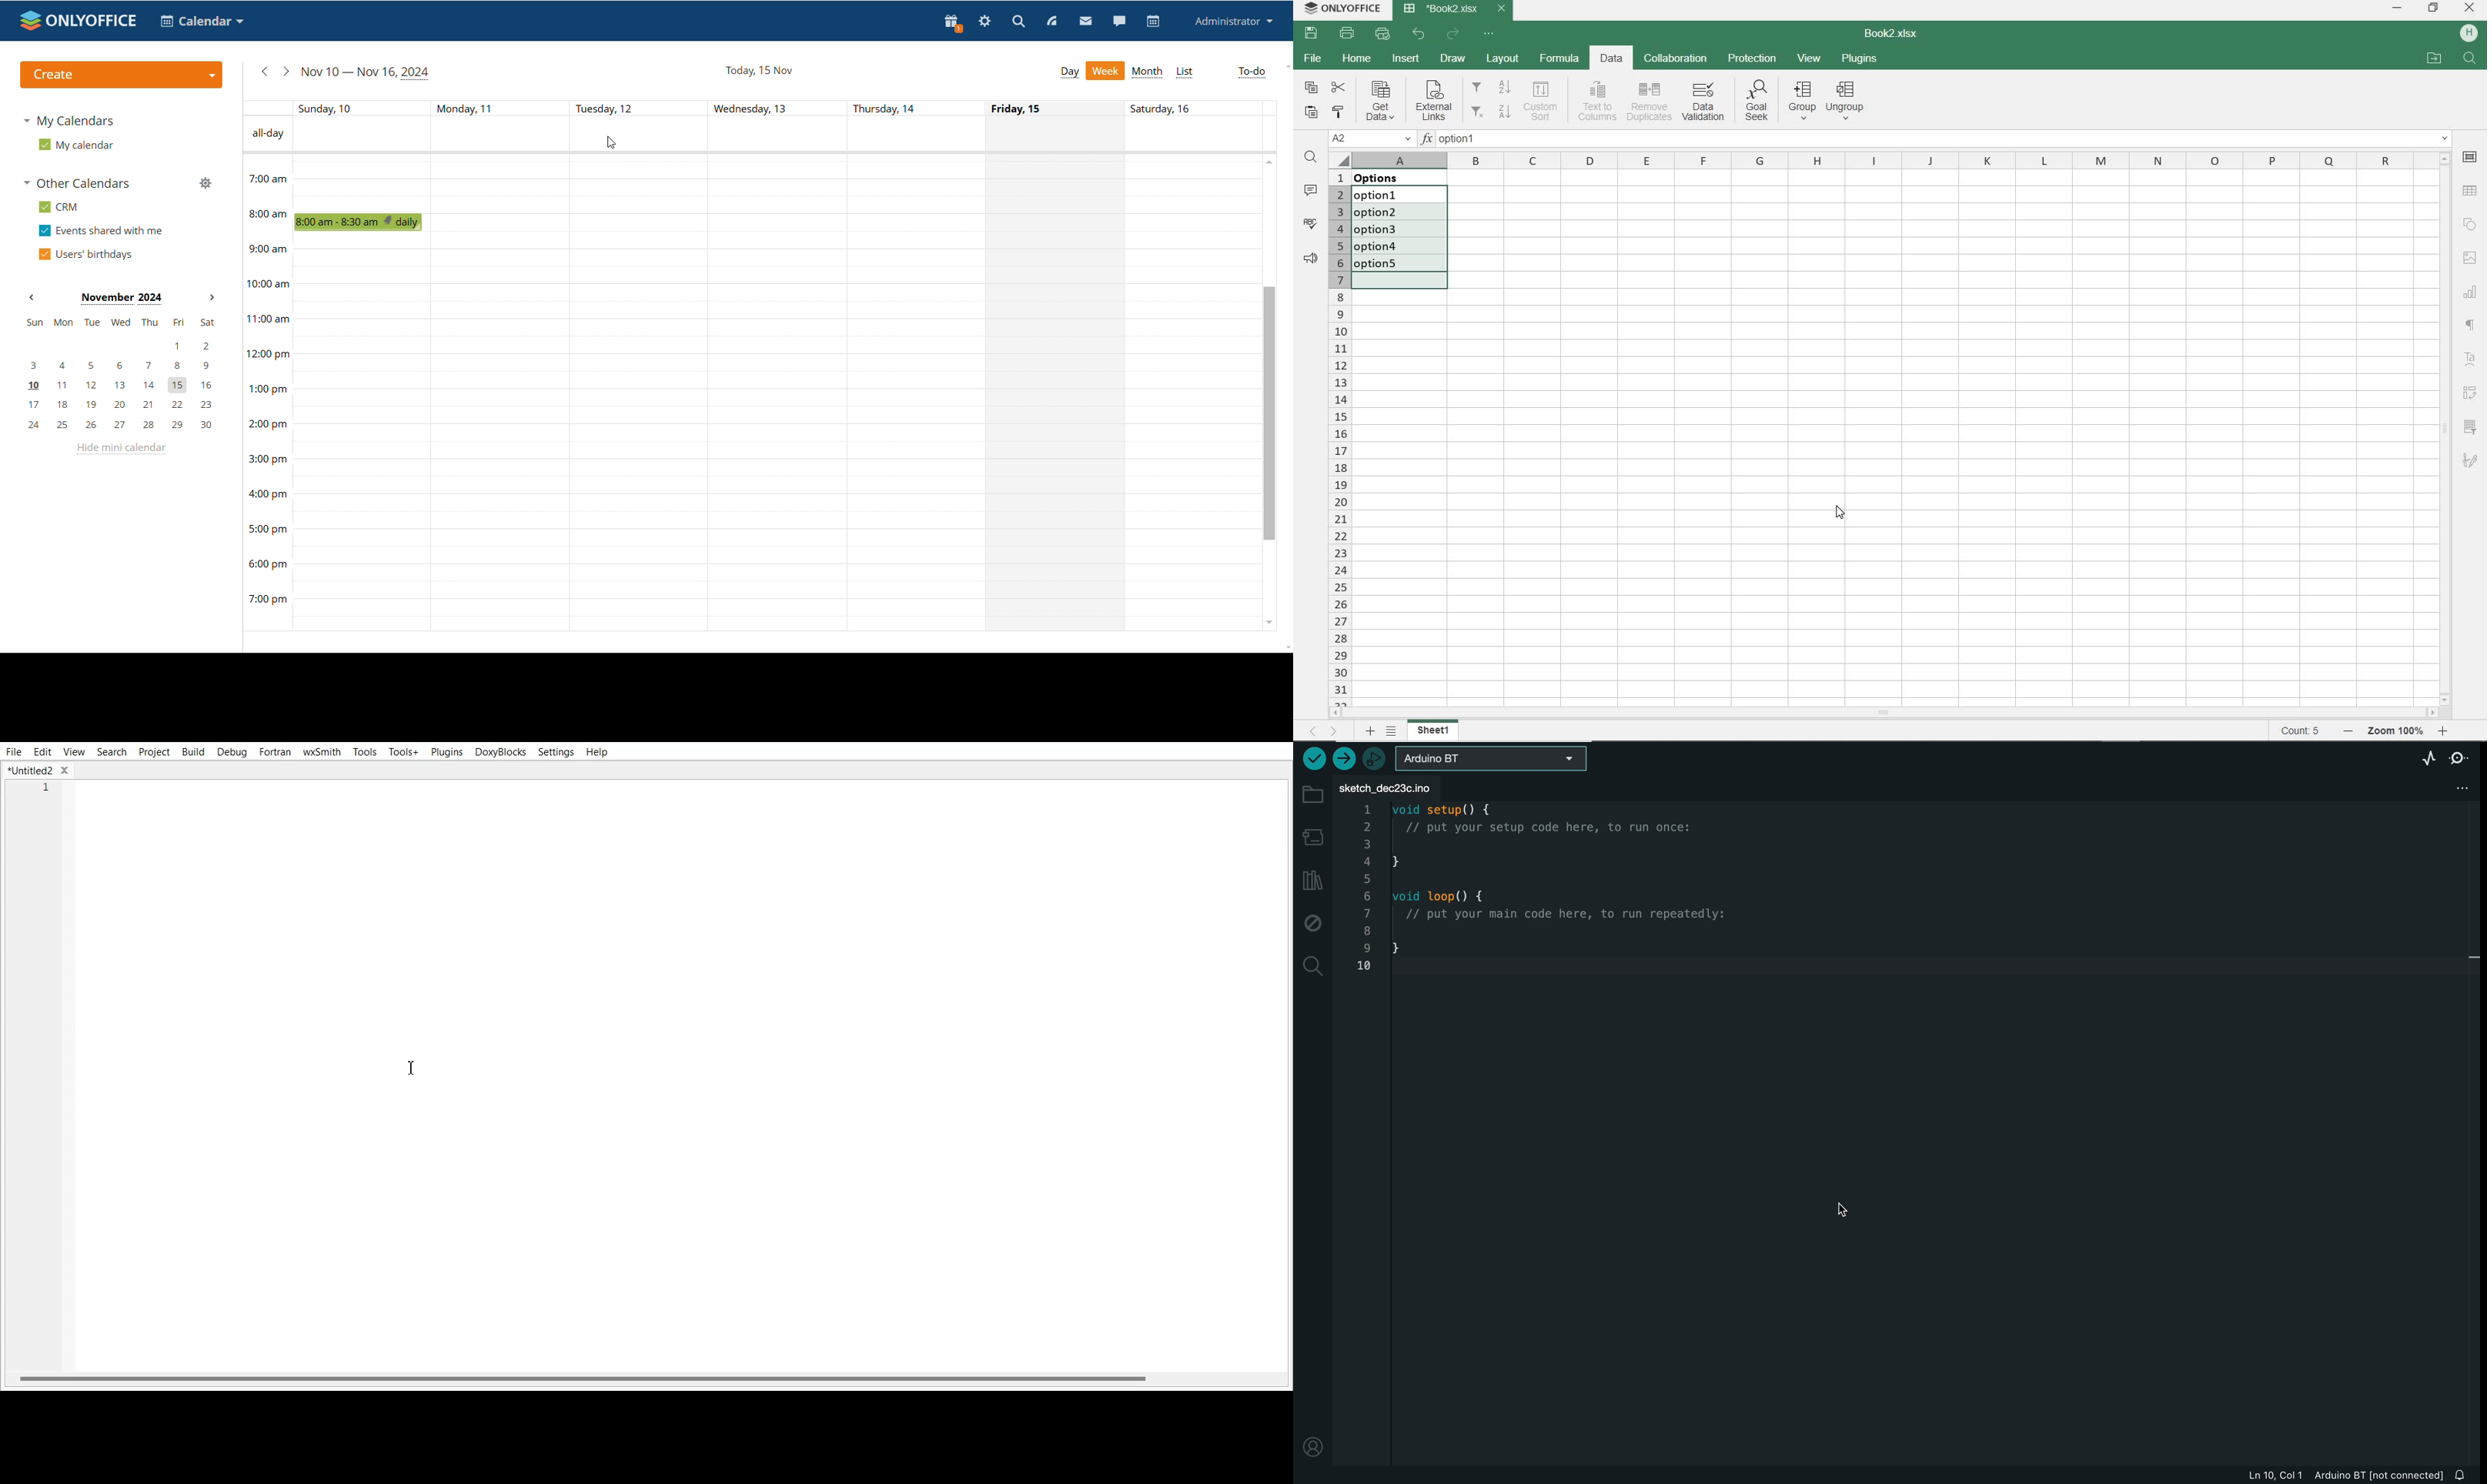  I want to click on Fortran, so click(275, 751).